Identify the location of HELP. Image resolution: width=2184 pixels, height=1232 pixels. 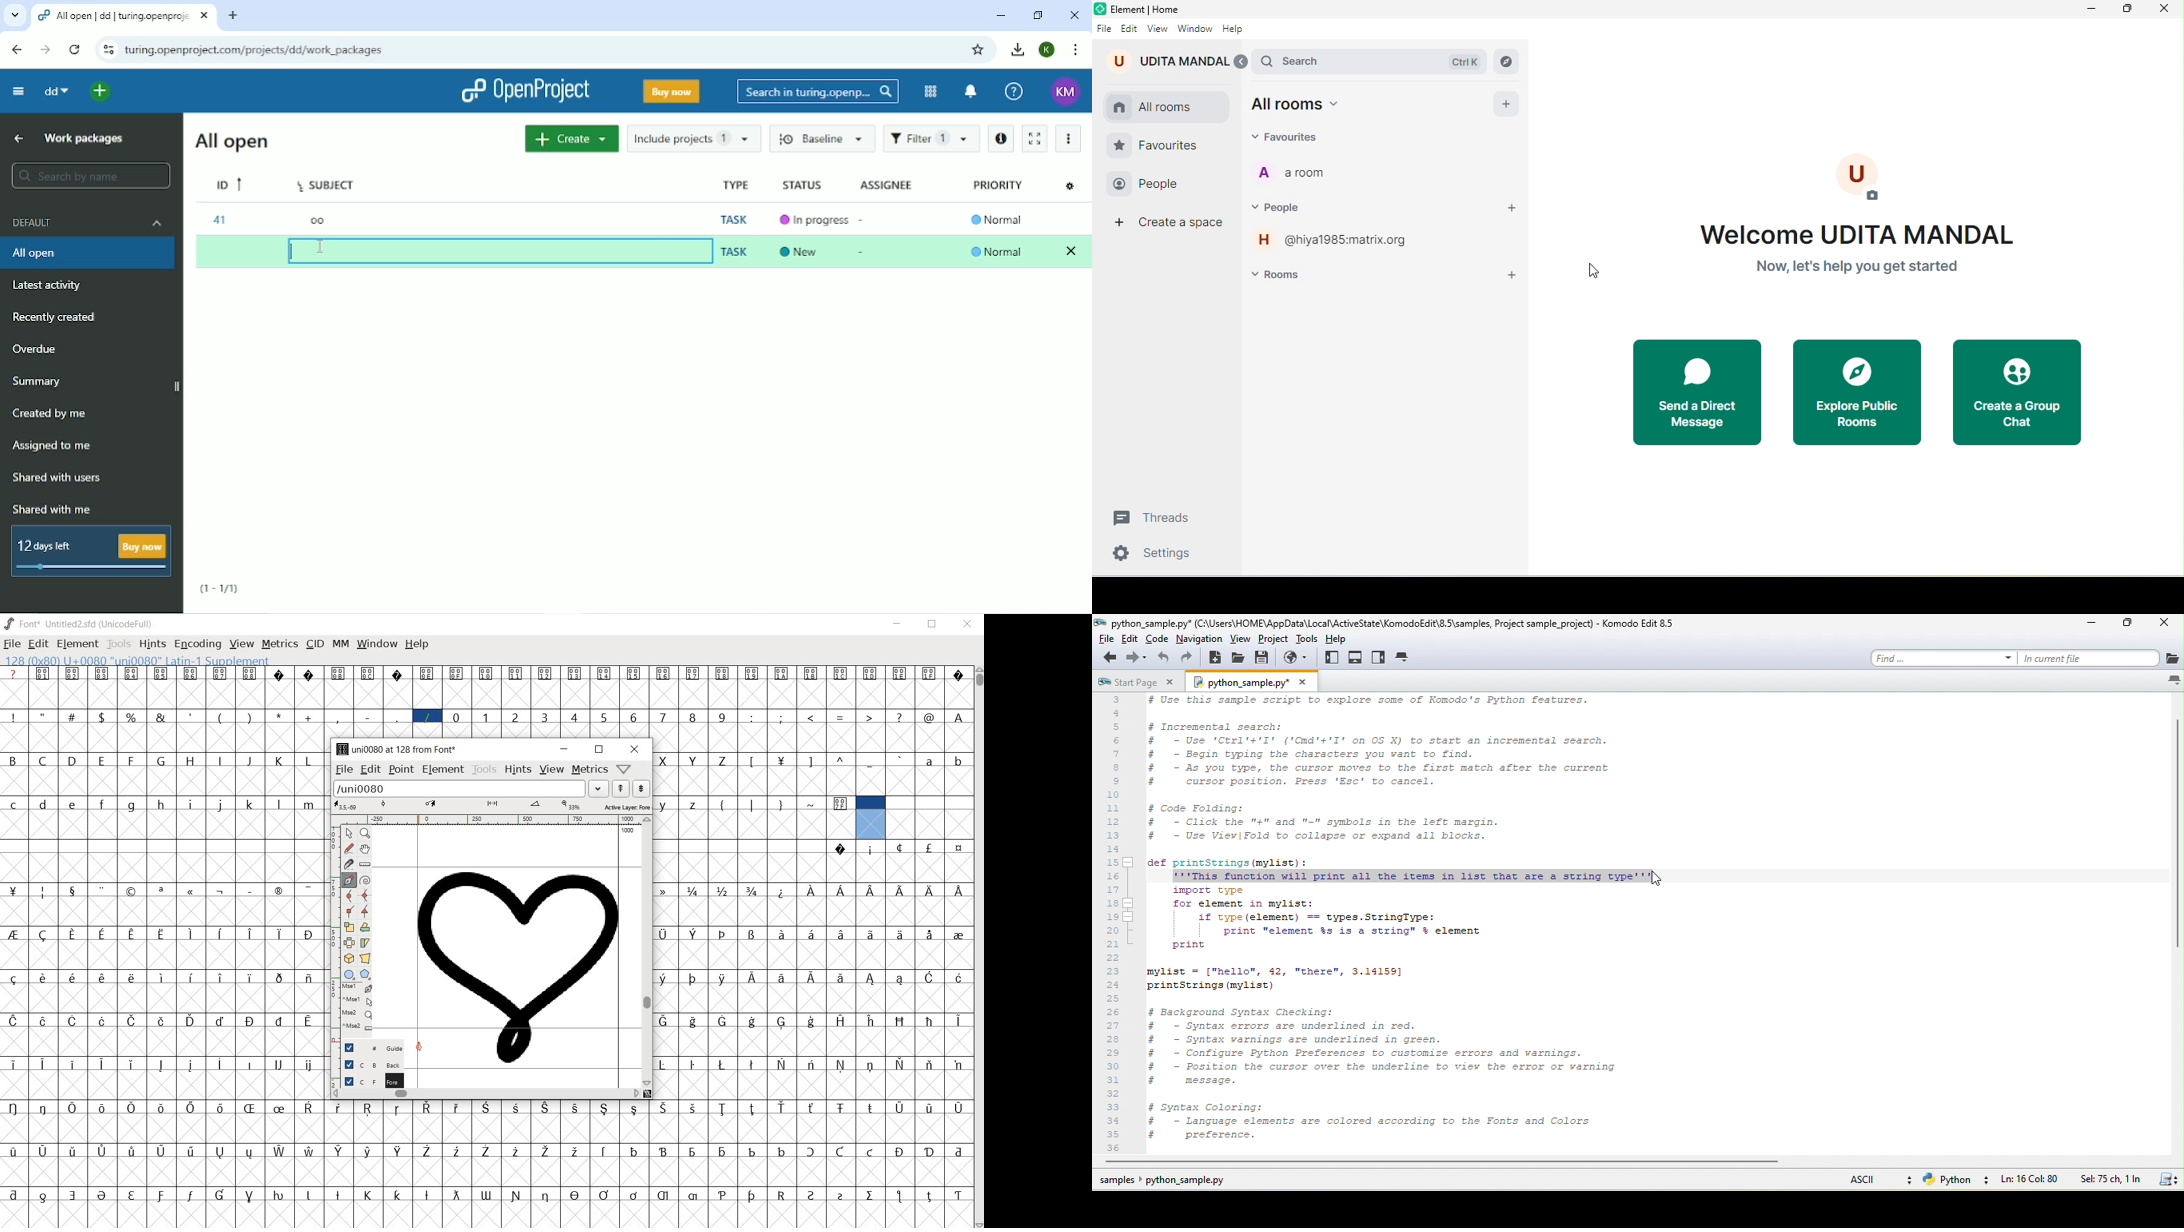
(418, 645).